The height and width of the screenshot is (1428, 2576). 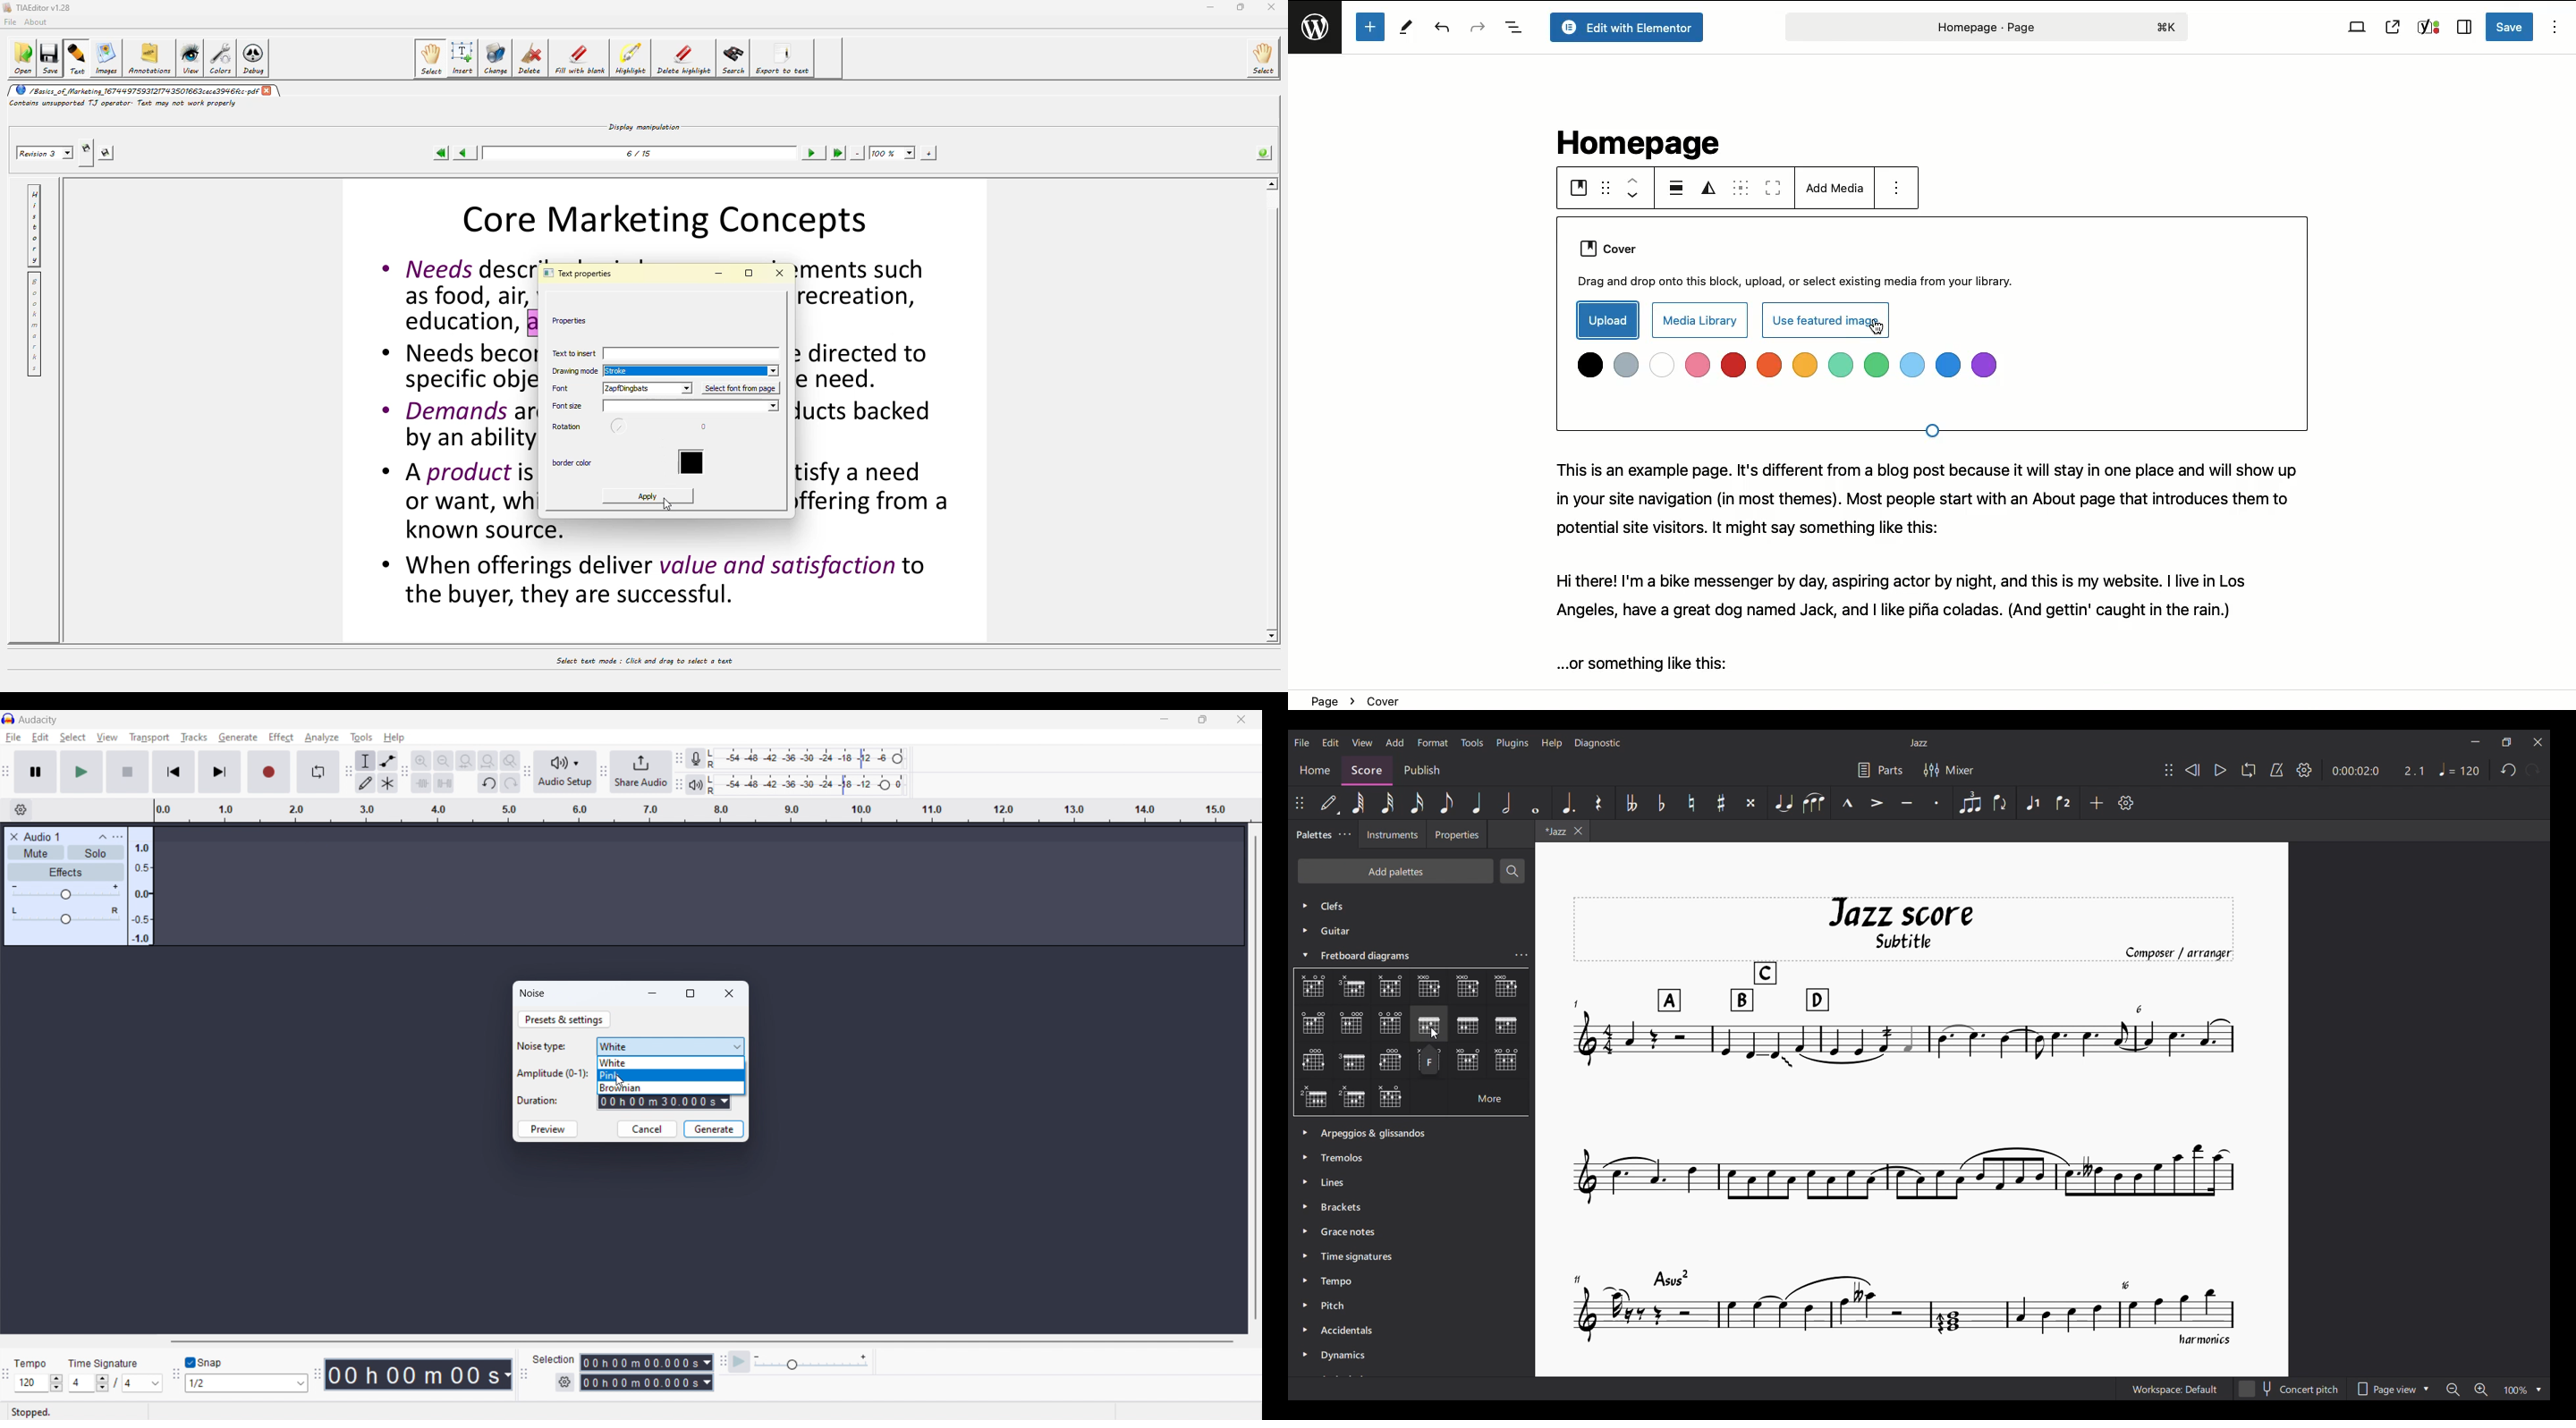 I want to click on Chart 7, so click(x=1354, y=1024).